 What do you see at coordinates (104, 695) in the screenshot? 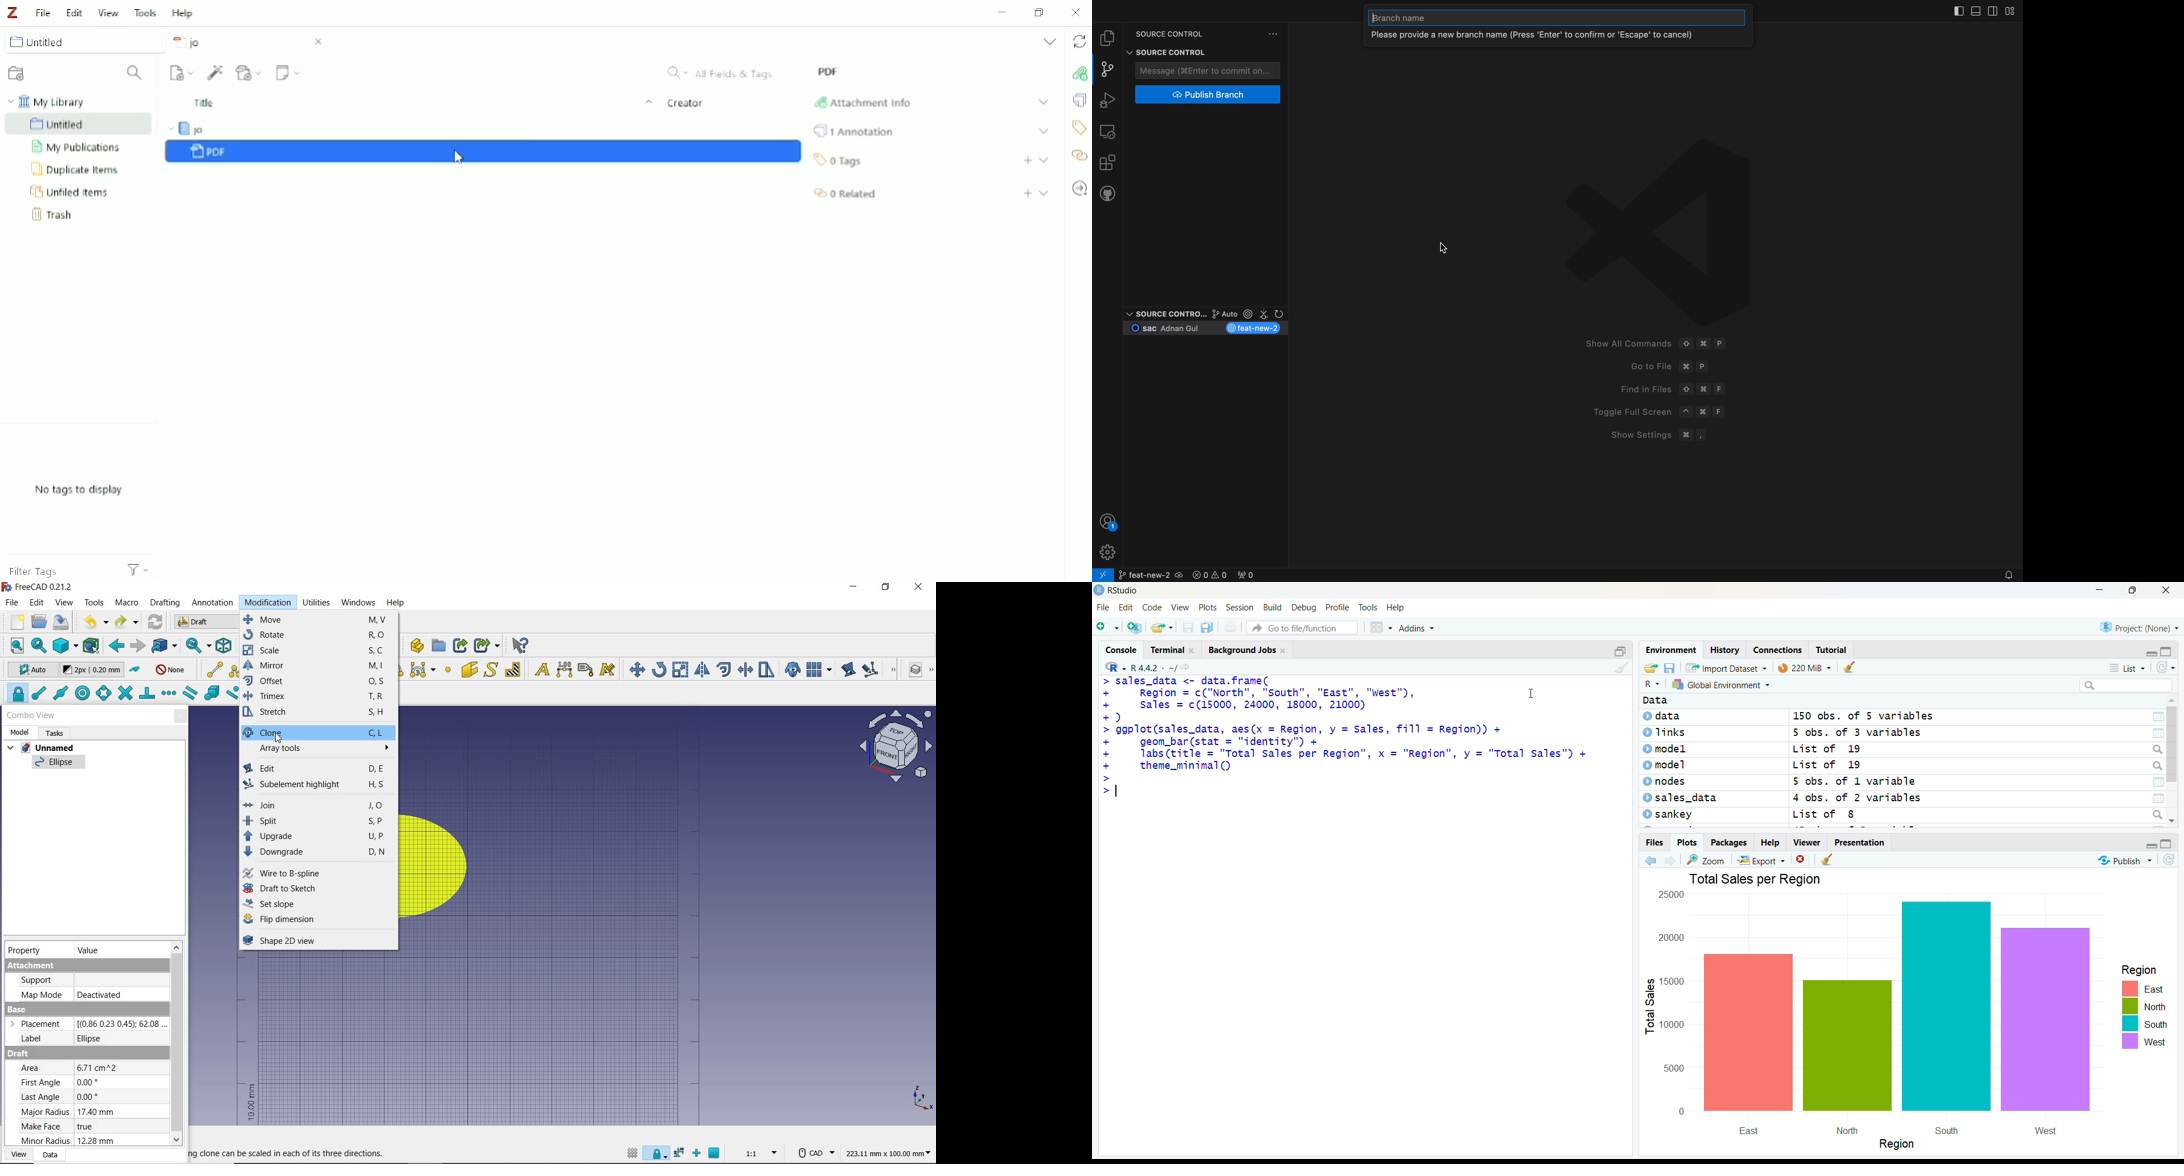
I see `snap angle` at bounding box center [104, 695].